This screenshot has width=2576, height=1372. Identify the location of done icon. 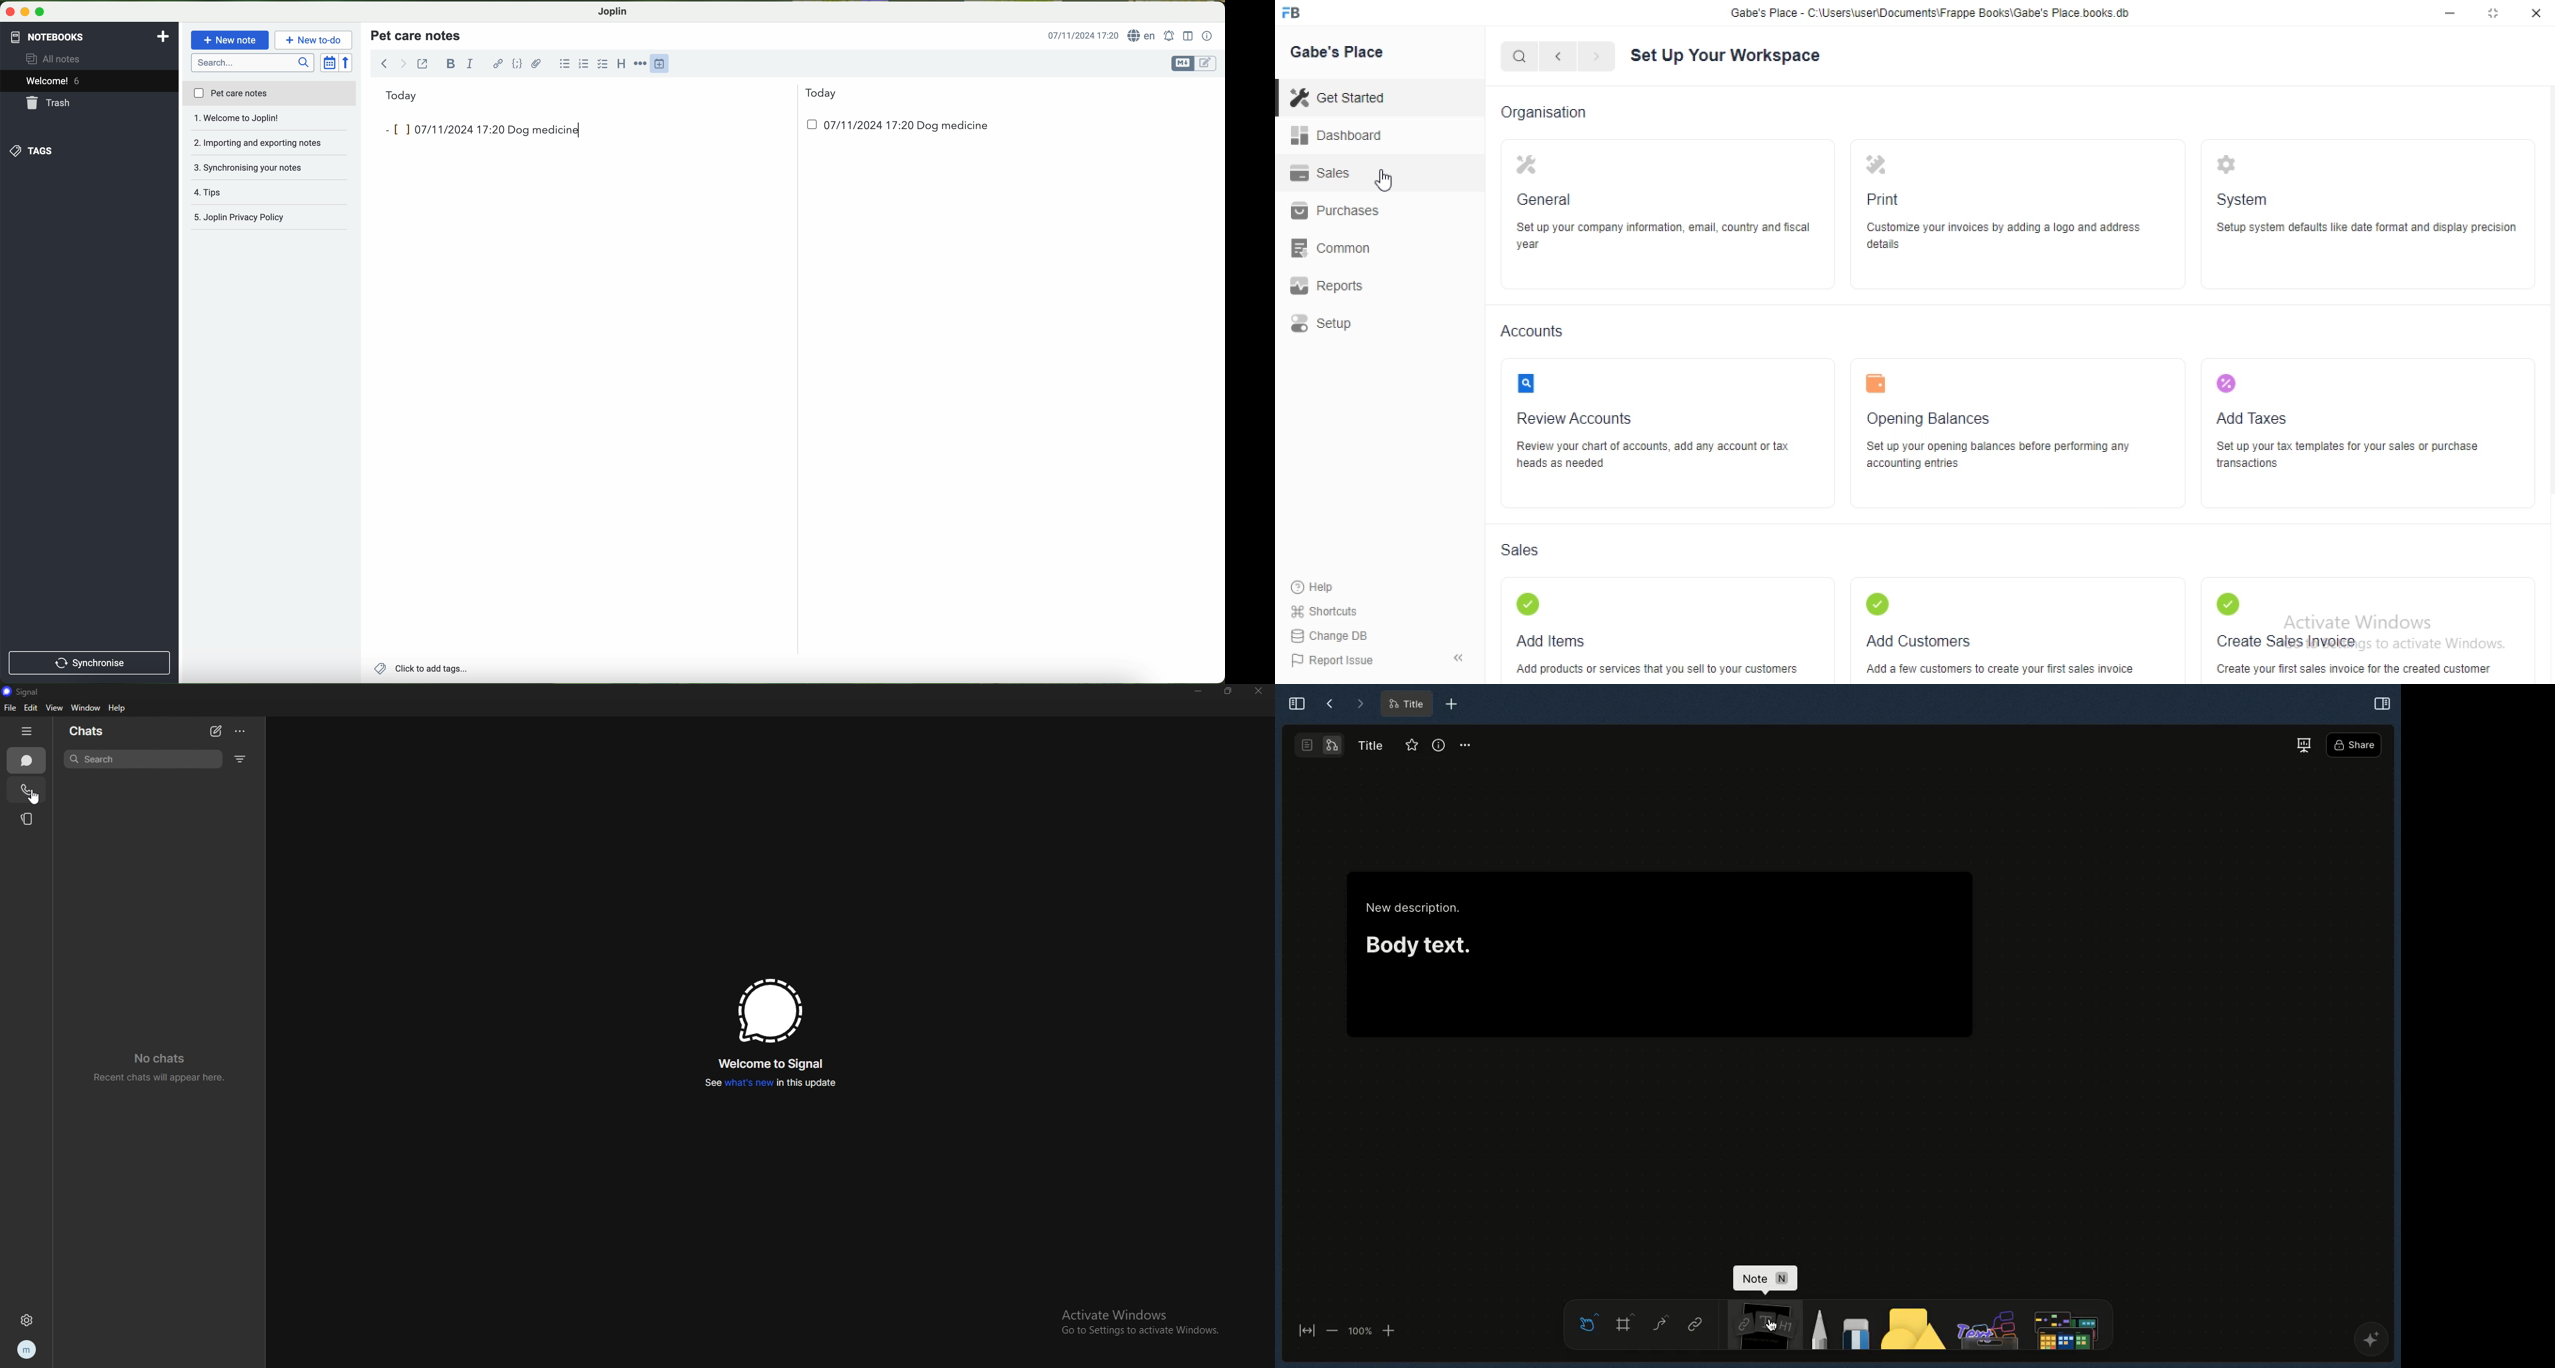
(1878, 604).